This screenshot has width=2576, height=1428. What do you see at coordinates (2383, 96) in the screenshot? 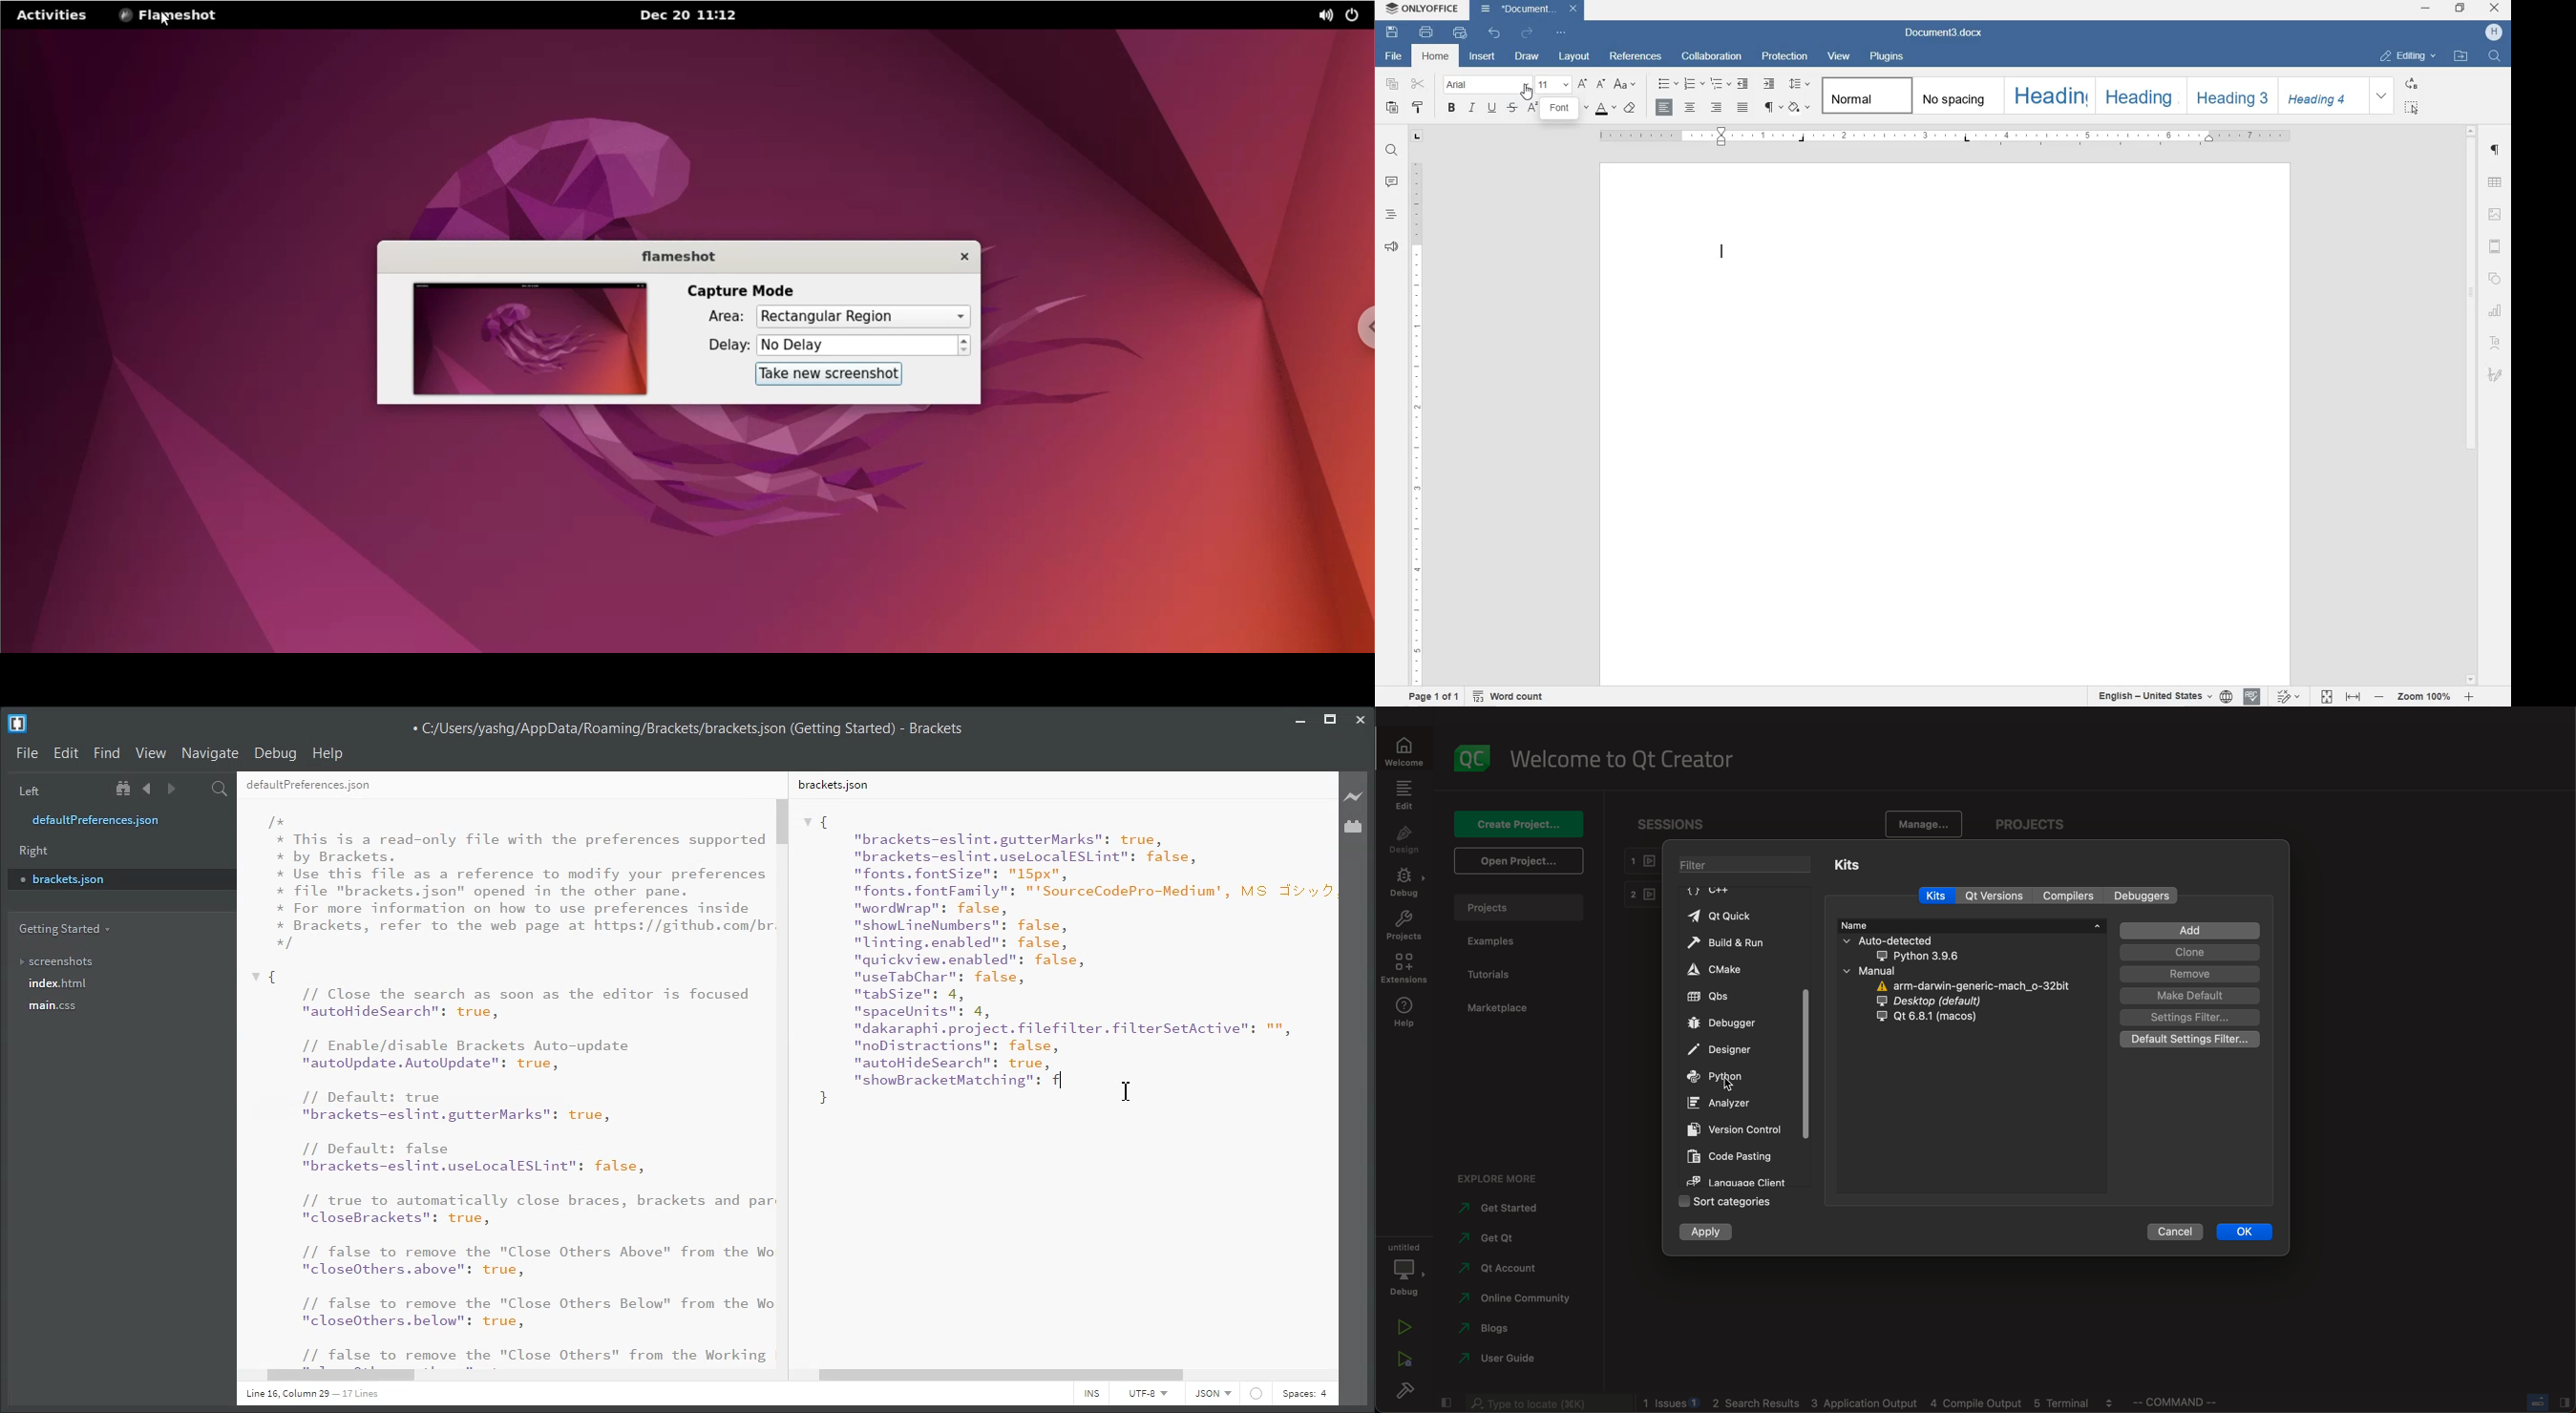
I see `EXPAND FORMATTING STYLE` at bounding box center [2383, 96].